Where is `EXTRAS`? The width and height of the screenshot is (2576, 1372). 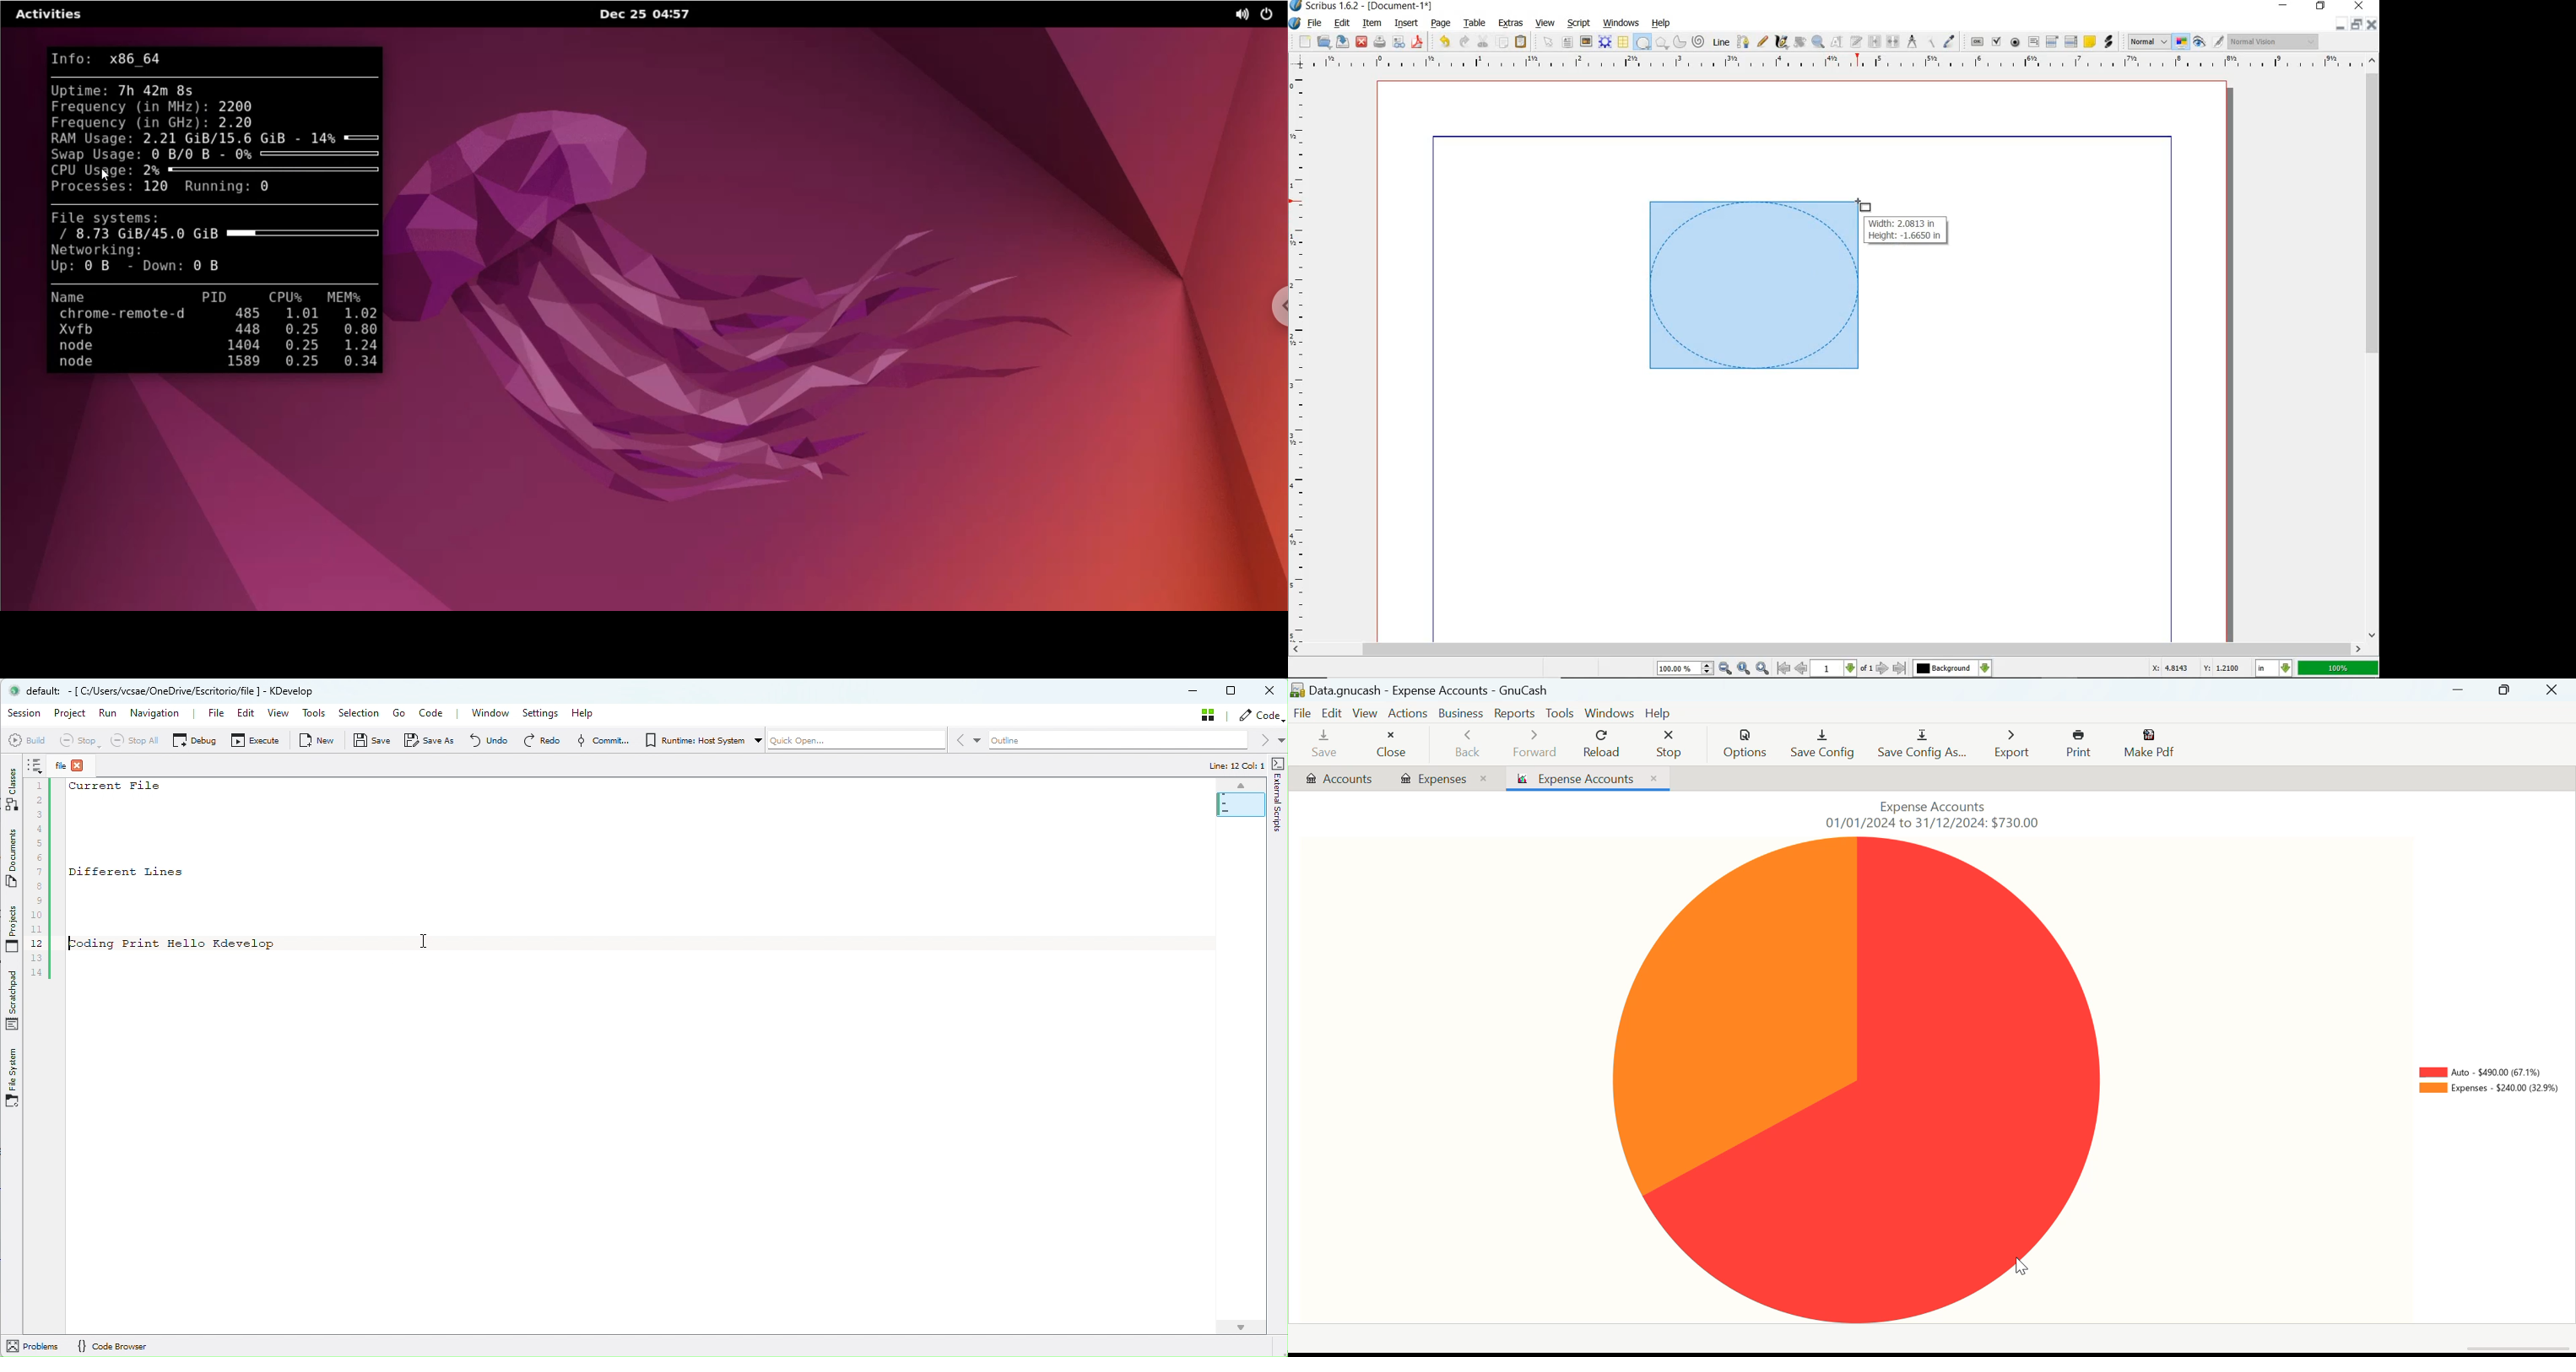 EXTRAS is located at coordinates (1511, 23).